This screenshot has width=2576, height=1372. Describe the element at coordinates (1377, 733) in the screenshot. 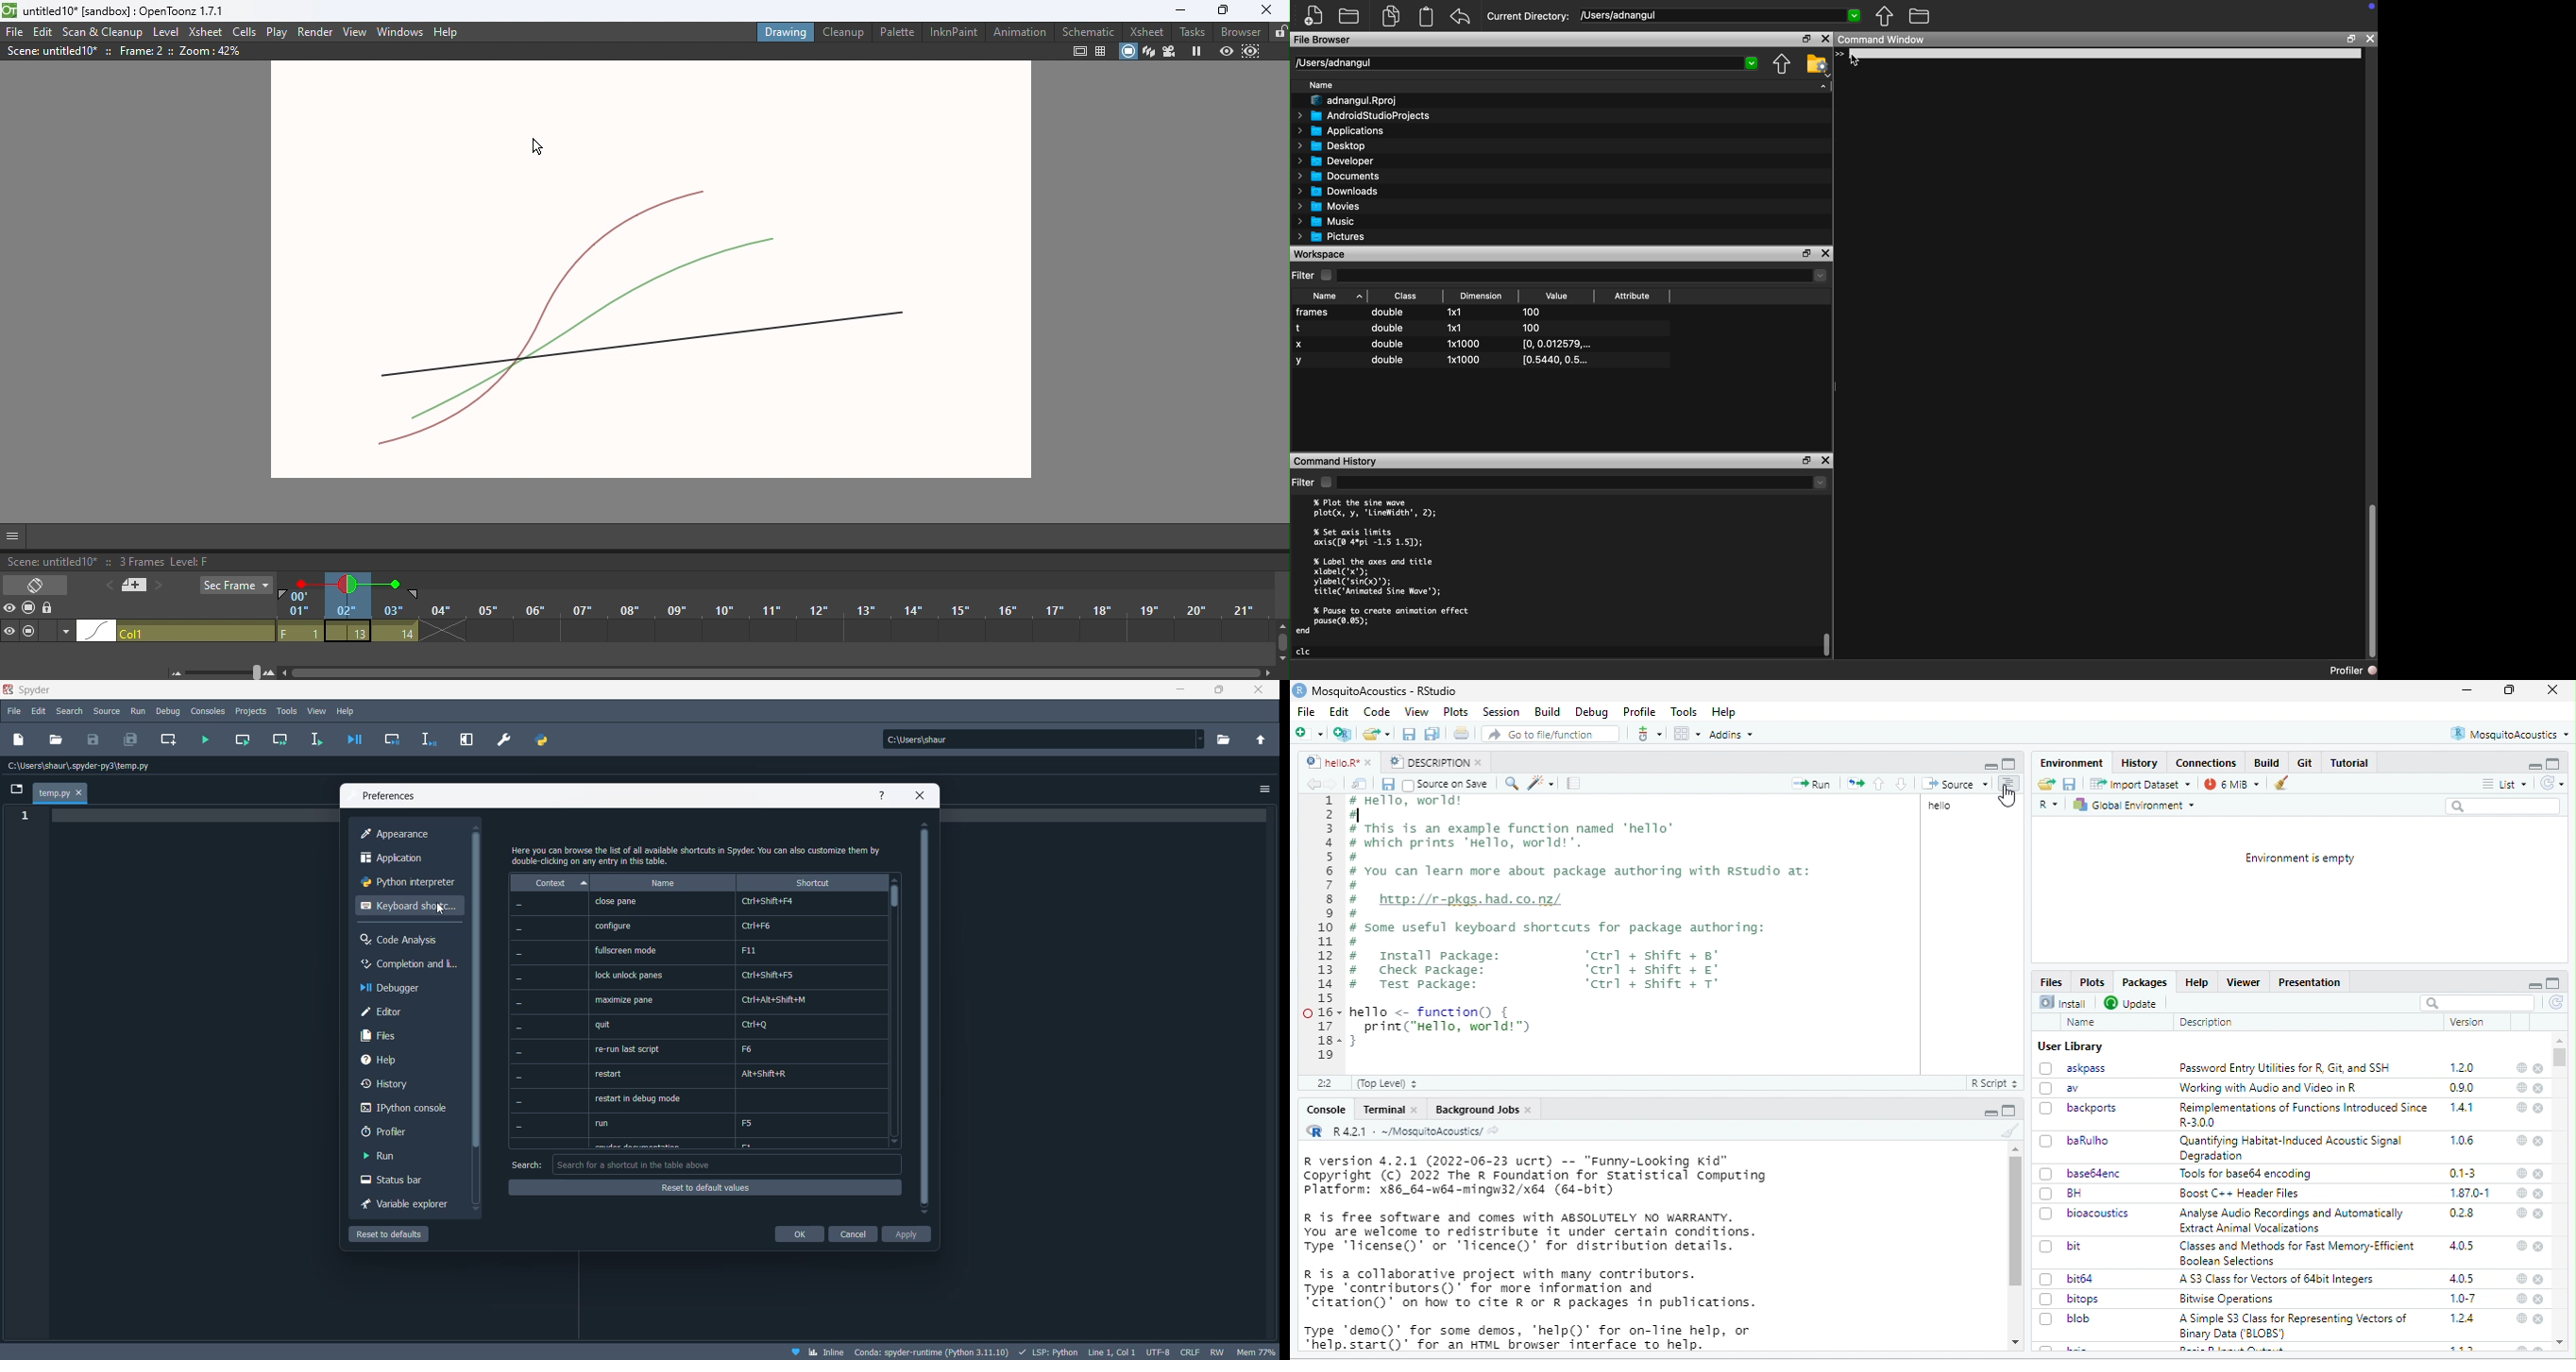

I see `open an existing file` at that location.